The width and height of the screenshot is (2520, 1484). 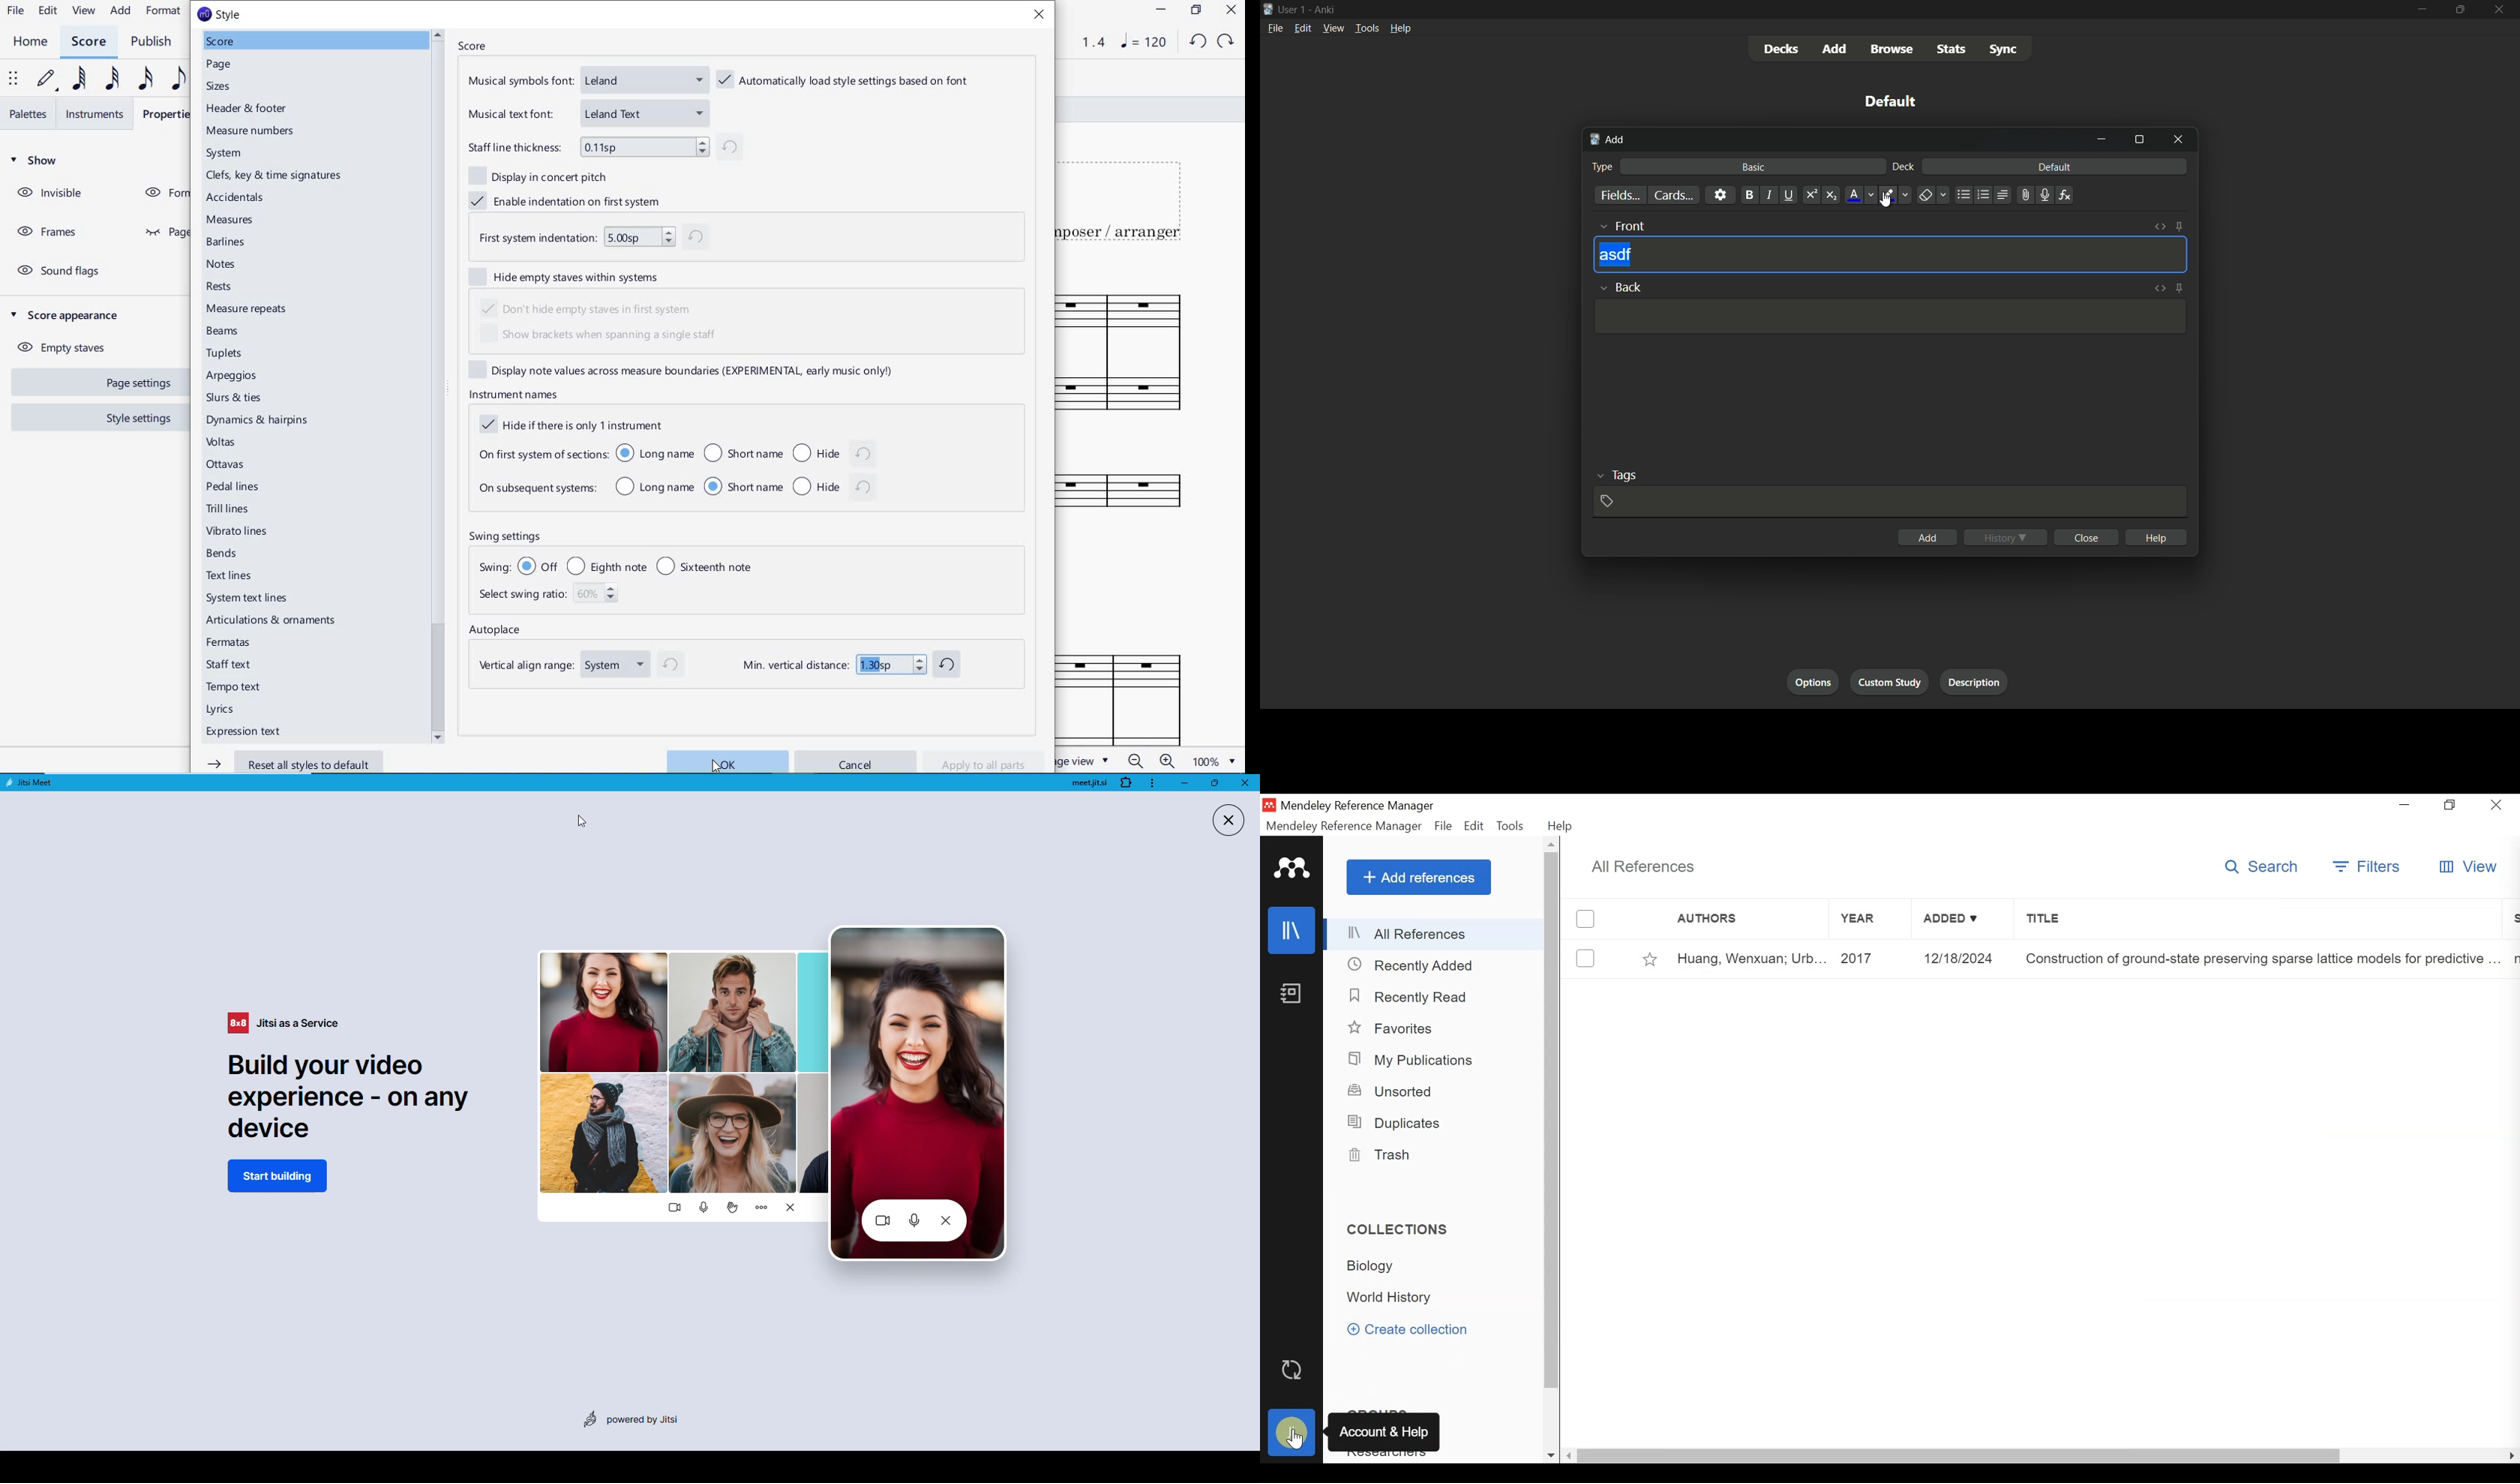 I want to click on Scroll up, so click(x=1551, y=844).